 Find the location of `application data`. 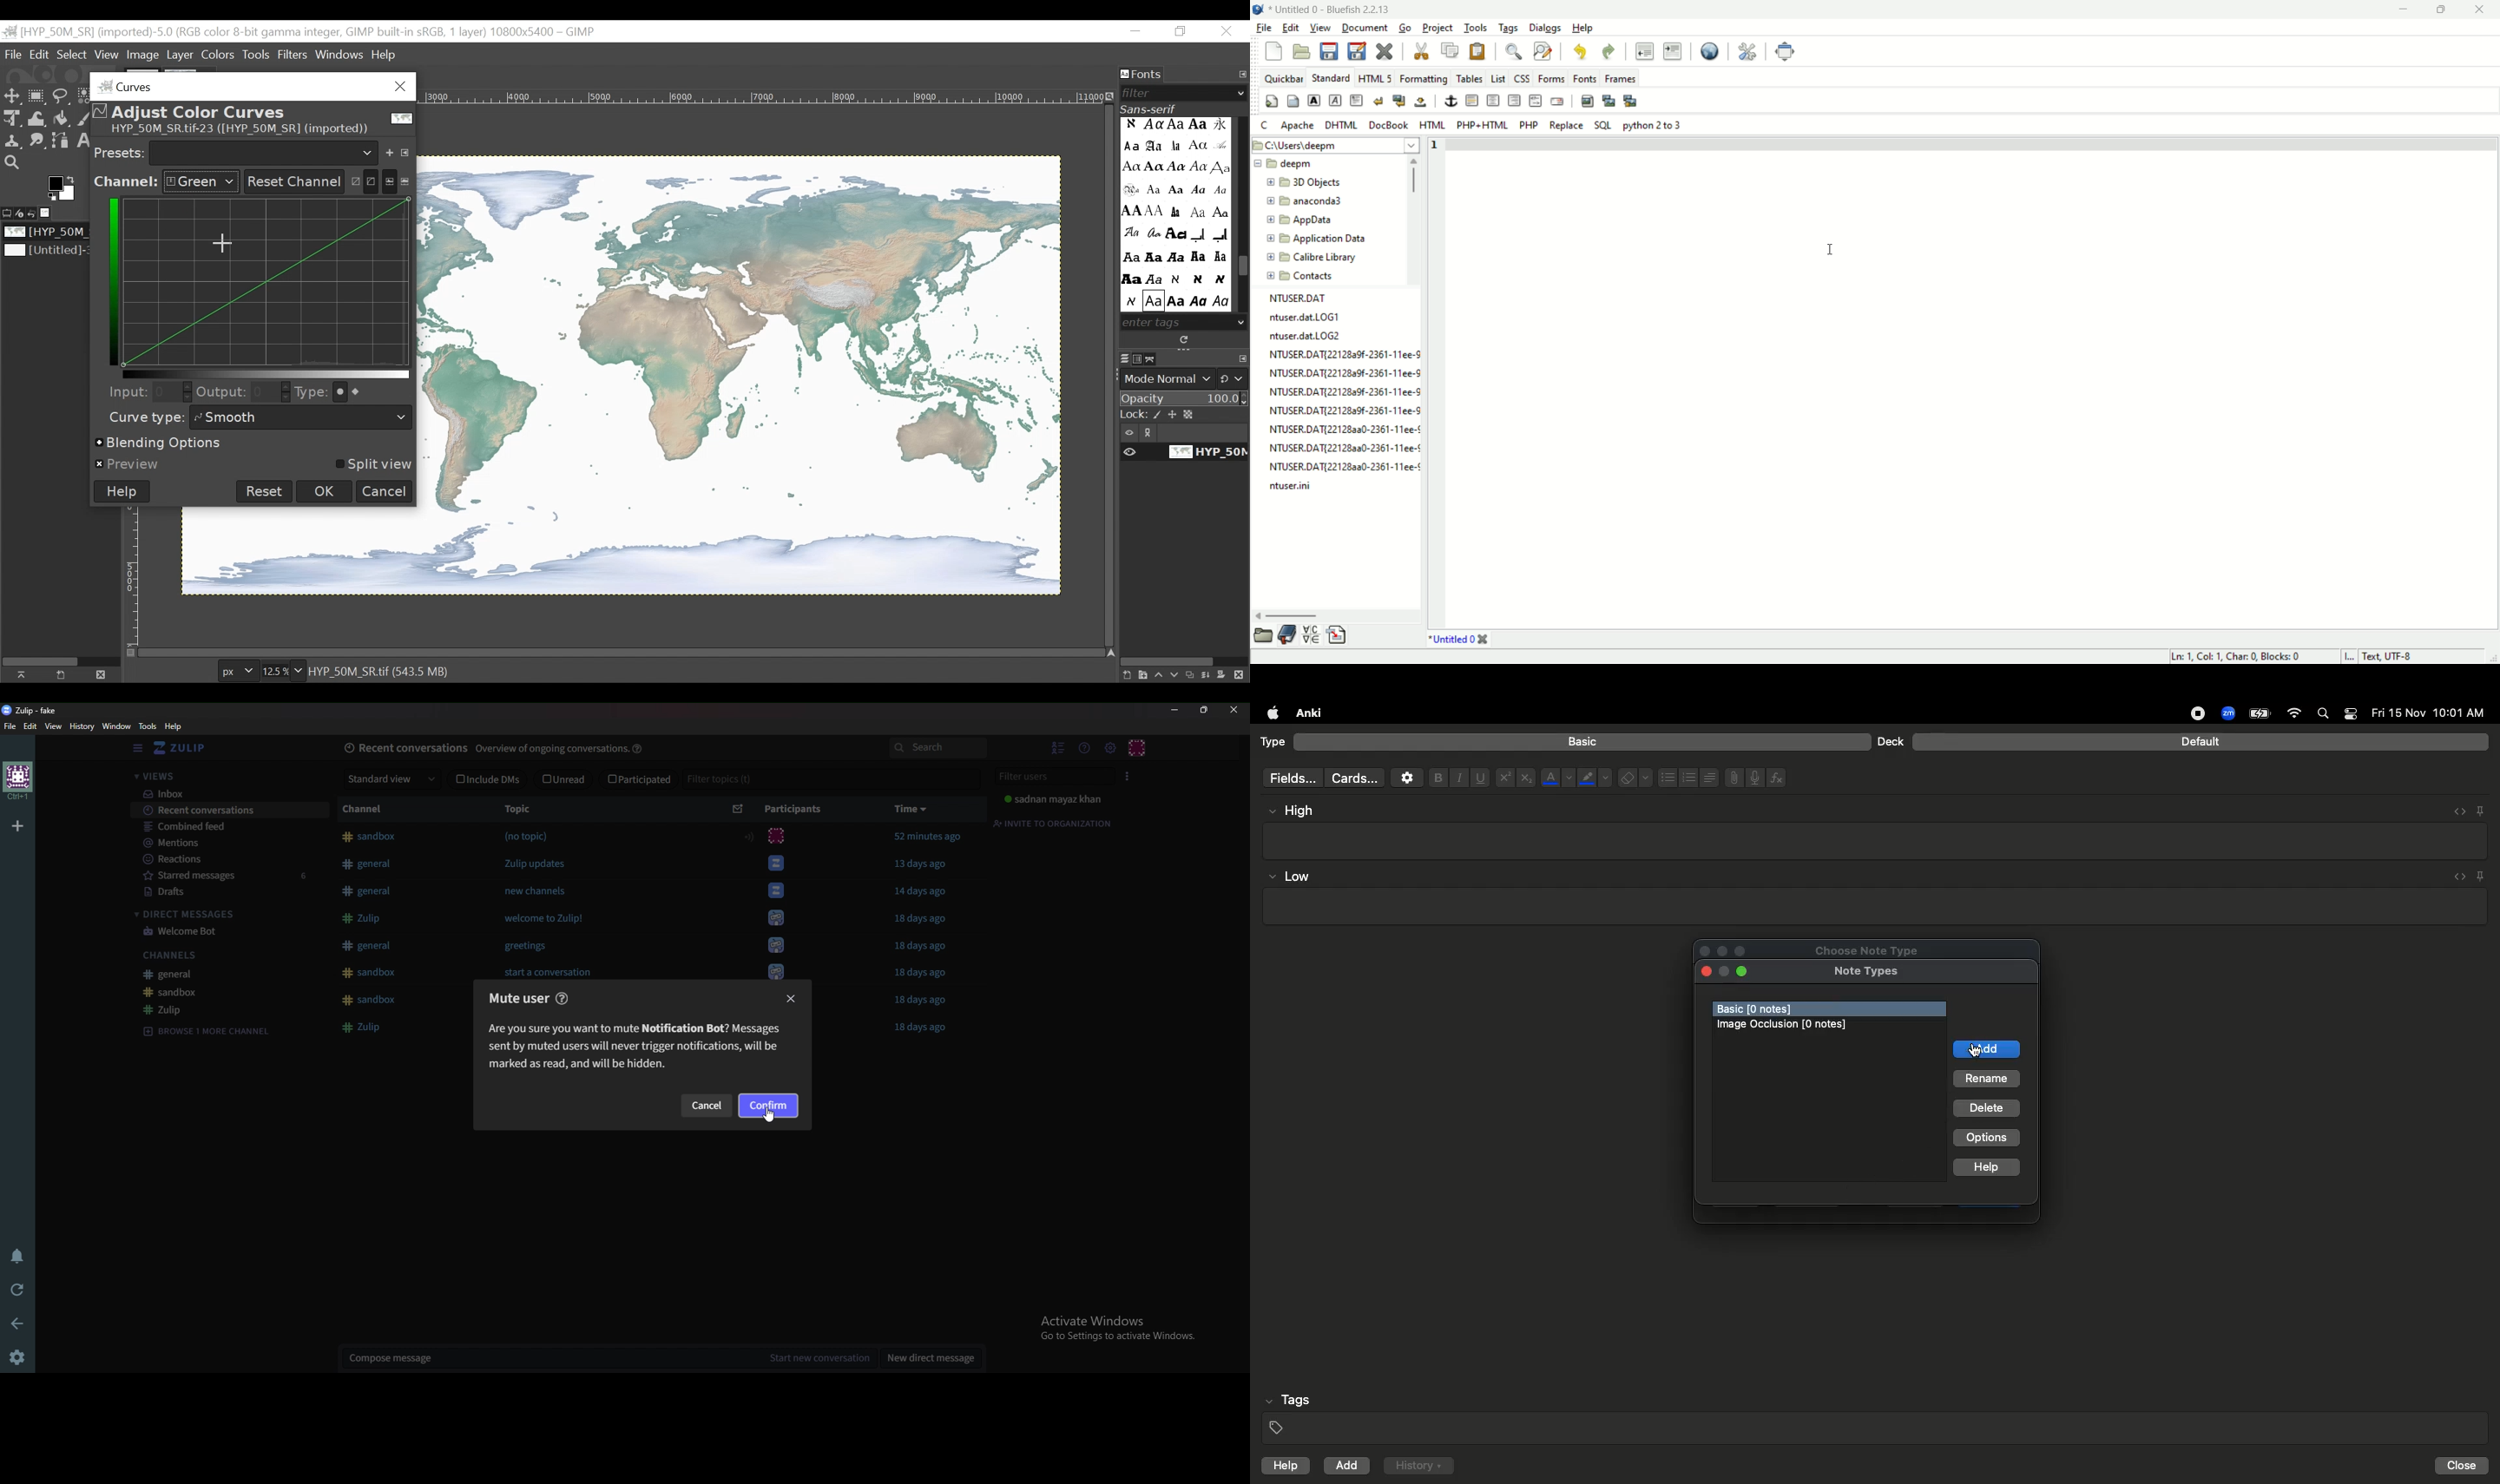

application data is located at coordinates (1316, 239).